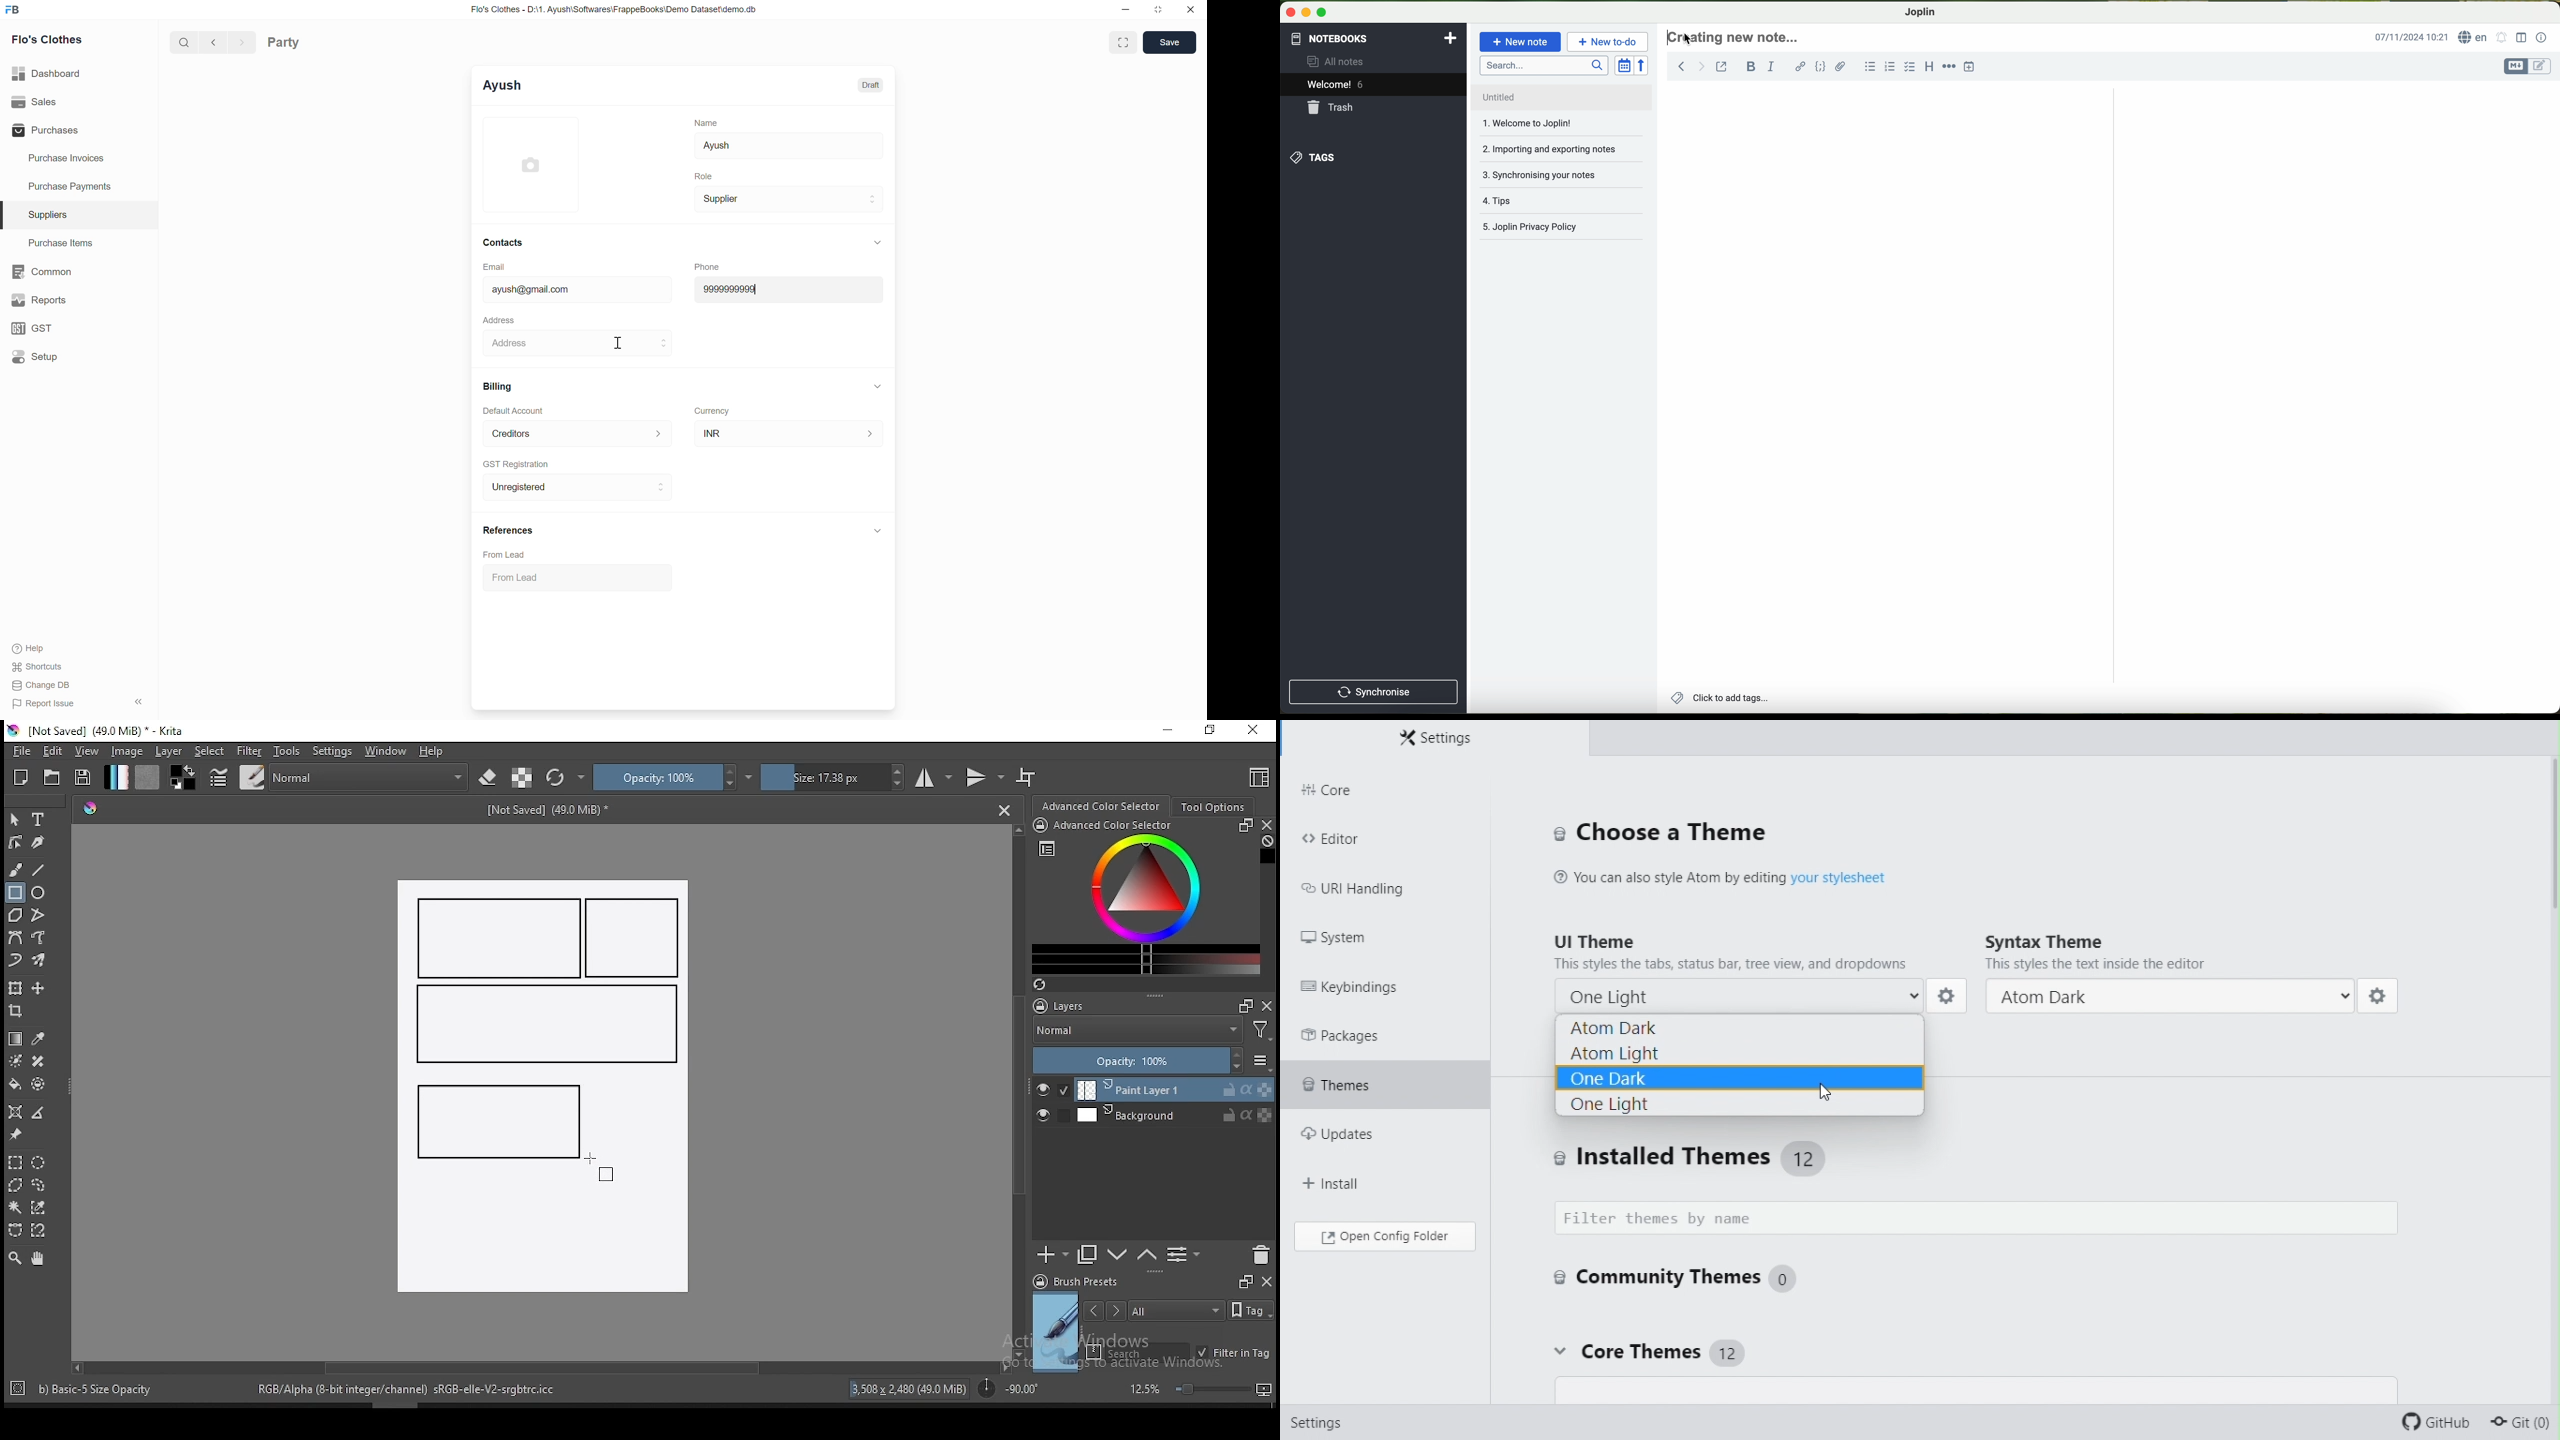  What do you see at coordinates (1662, 834) in the screenshot?
I see `Choose a theme` at bounding box center [1662, 834].